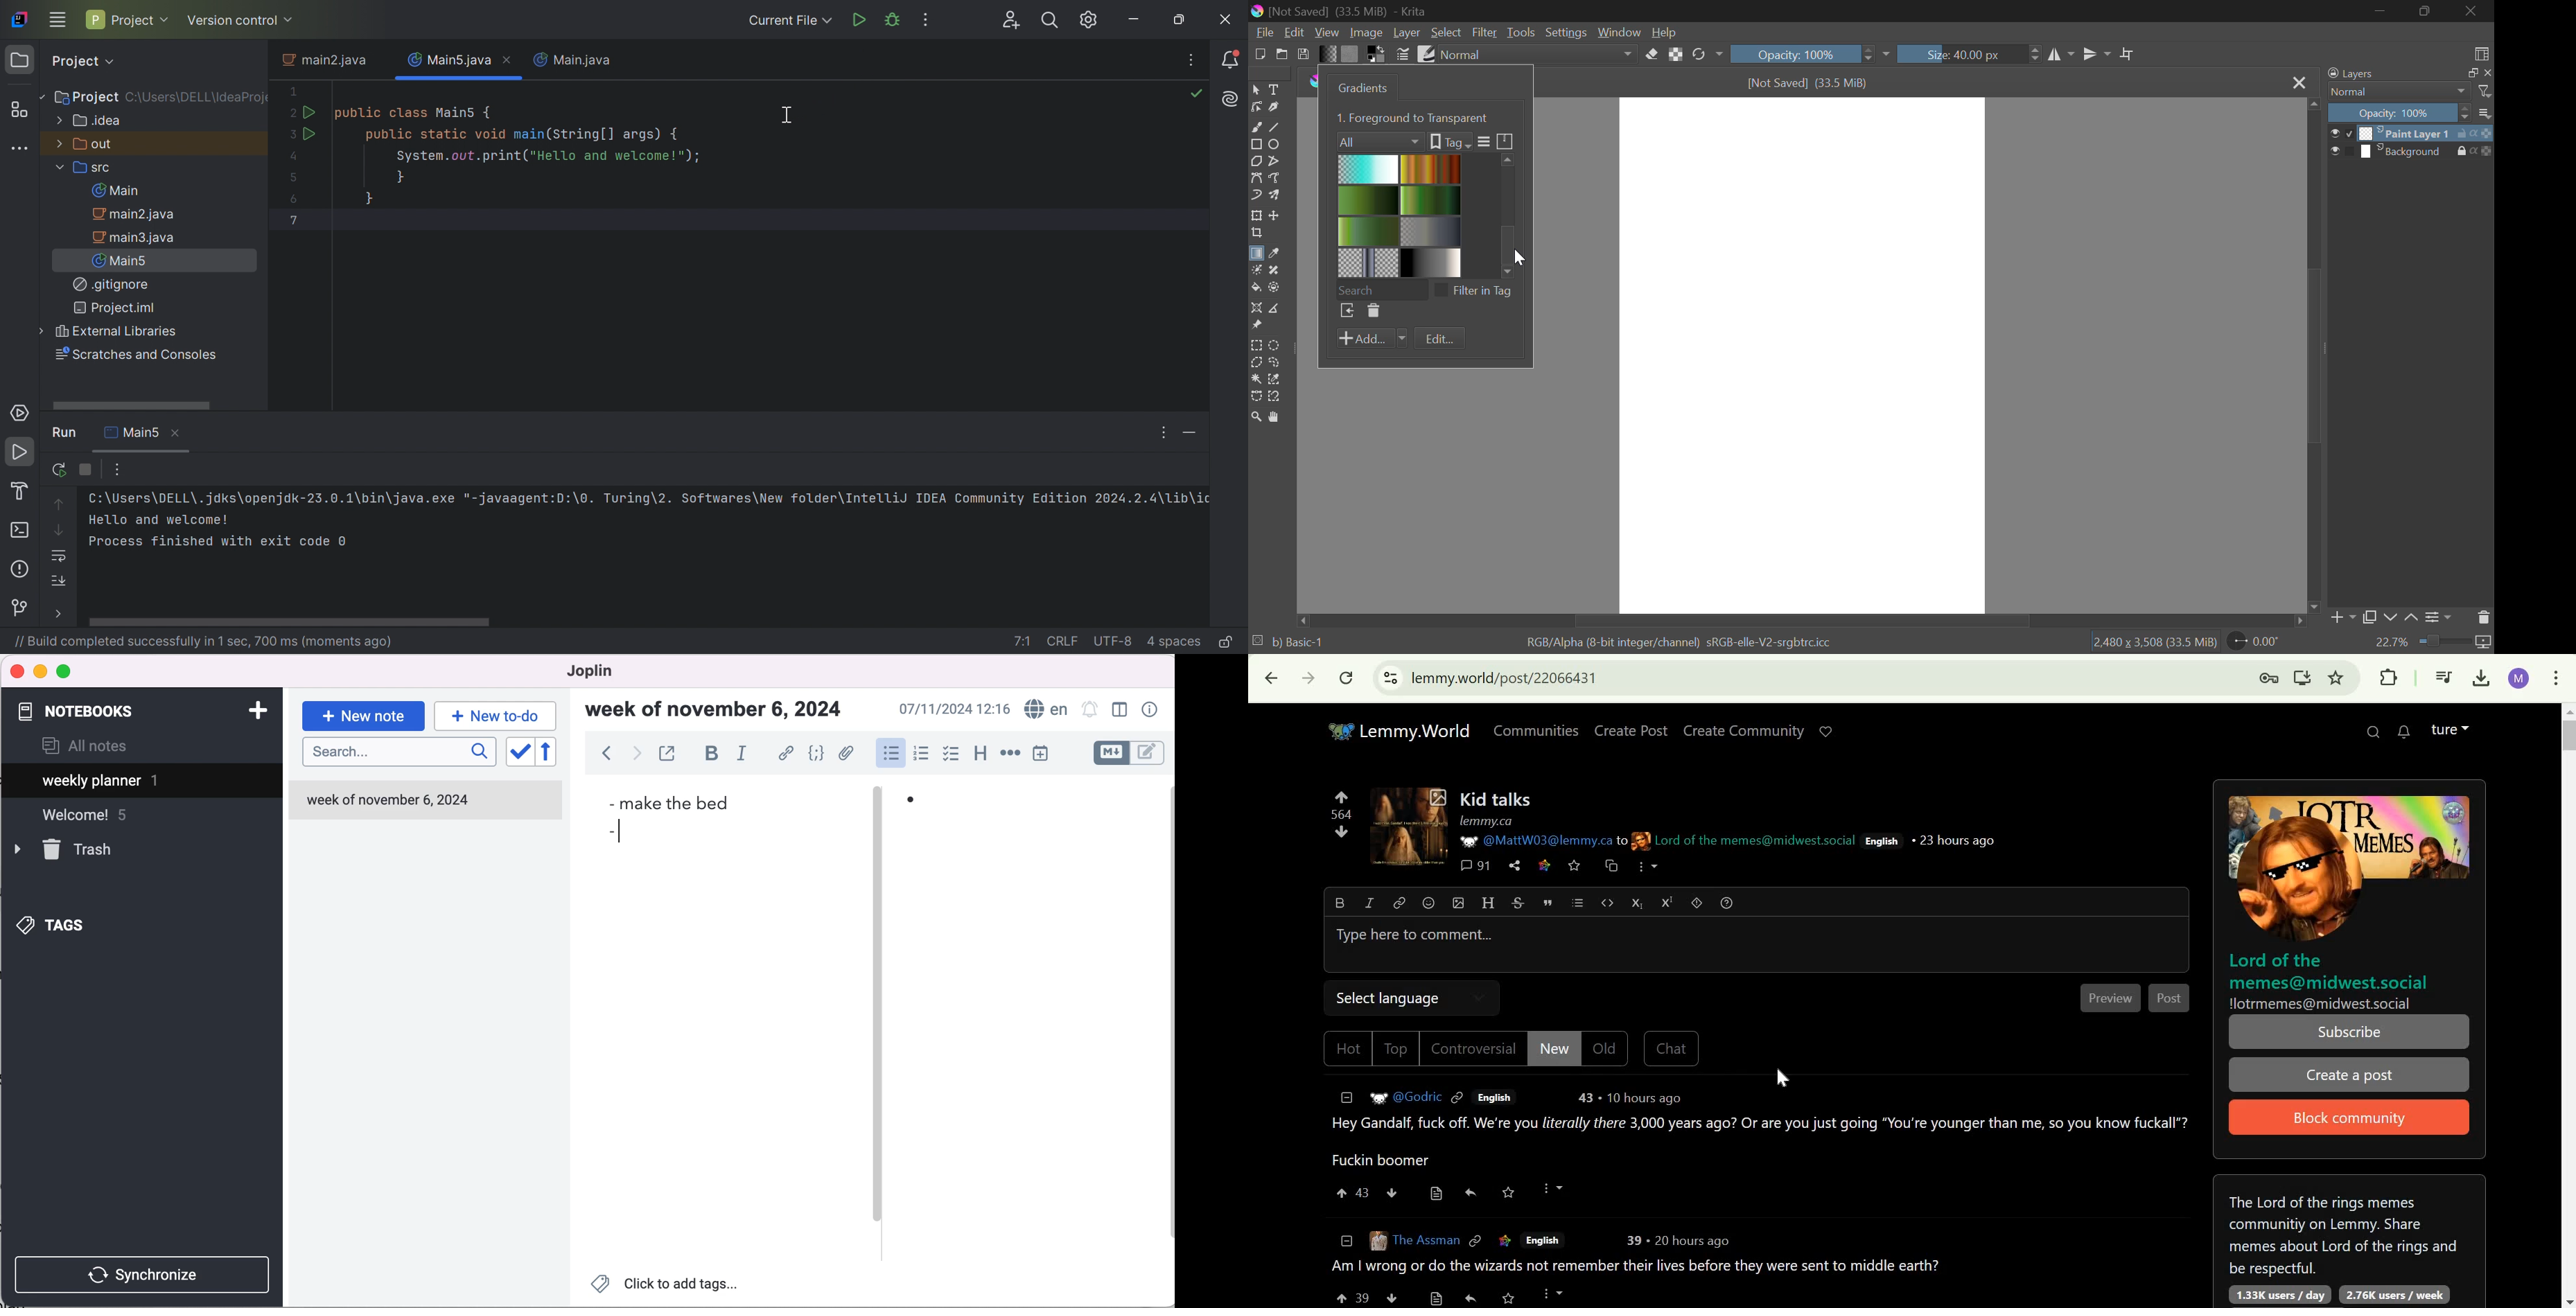 The height and width of the screenshot is (1316, 2576). What do you see at coordinates (1522, 256) in the screenshot?
I see `cursor` at bounding box center [1522, 256].